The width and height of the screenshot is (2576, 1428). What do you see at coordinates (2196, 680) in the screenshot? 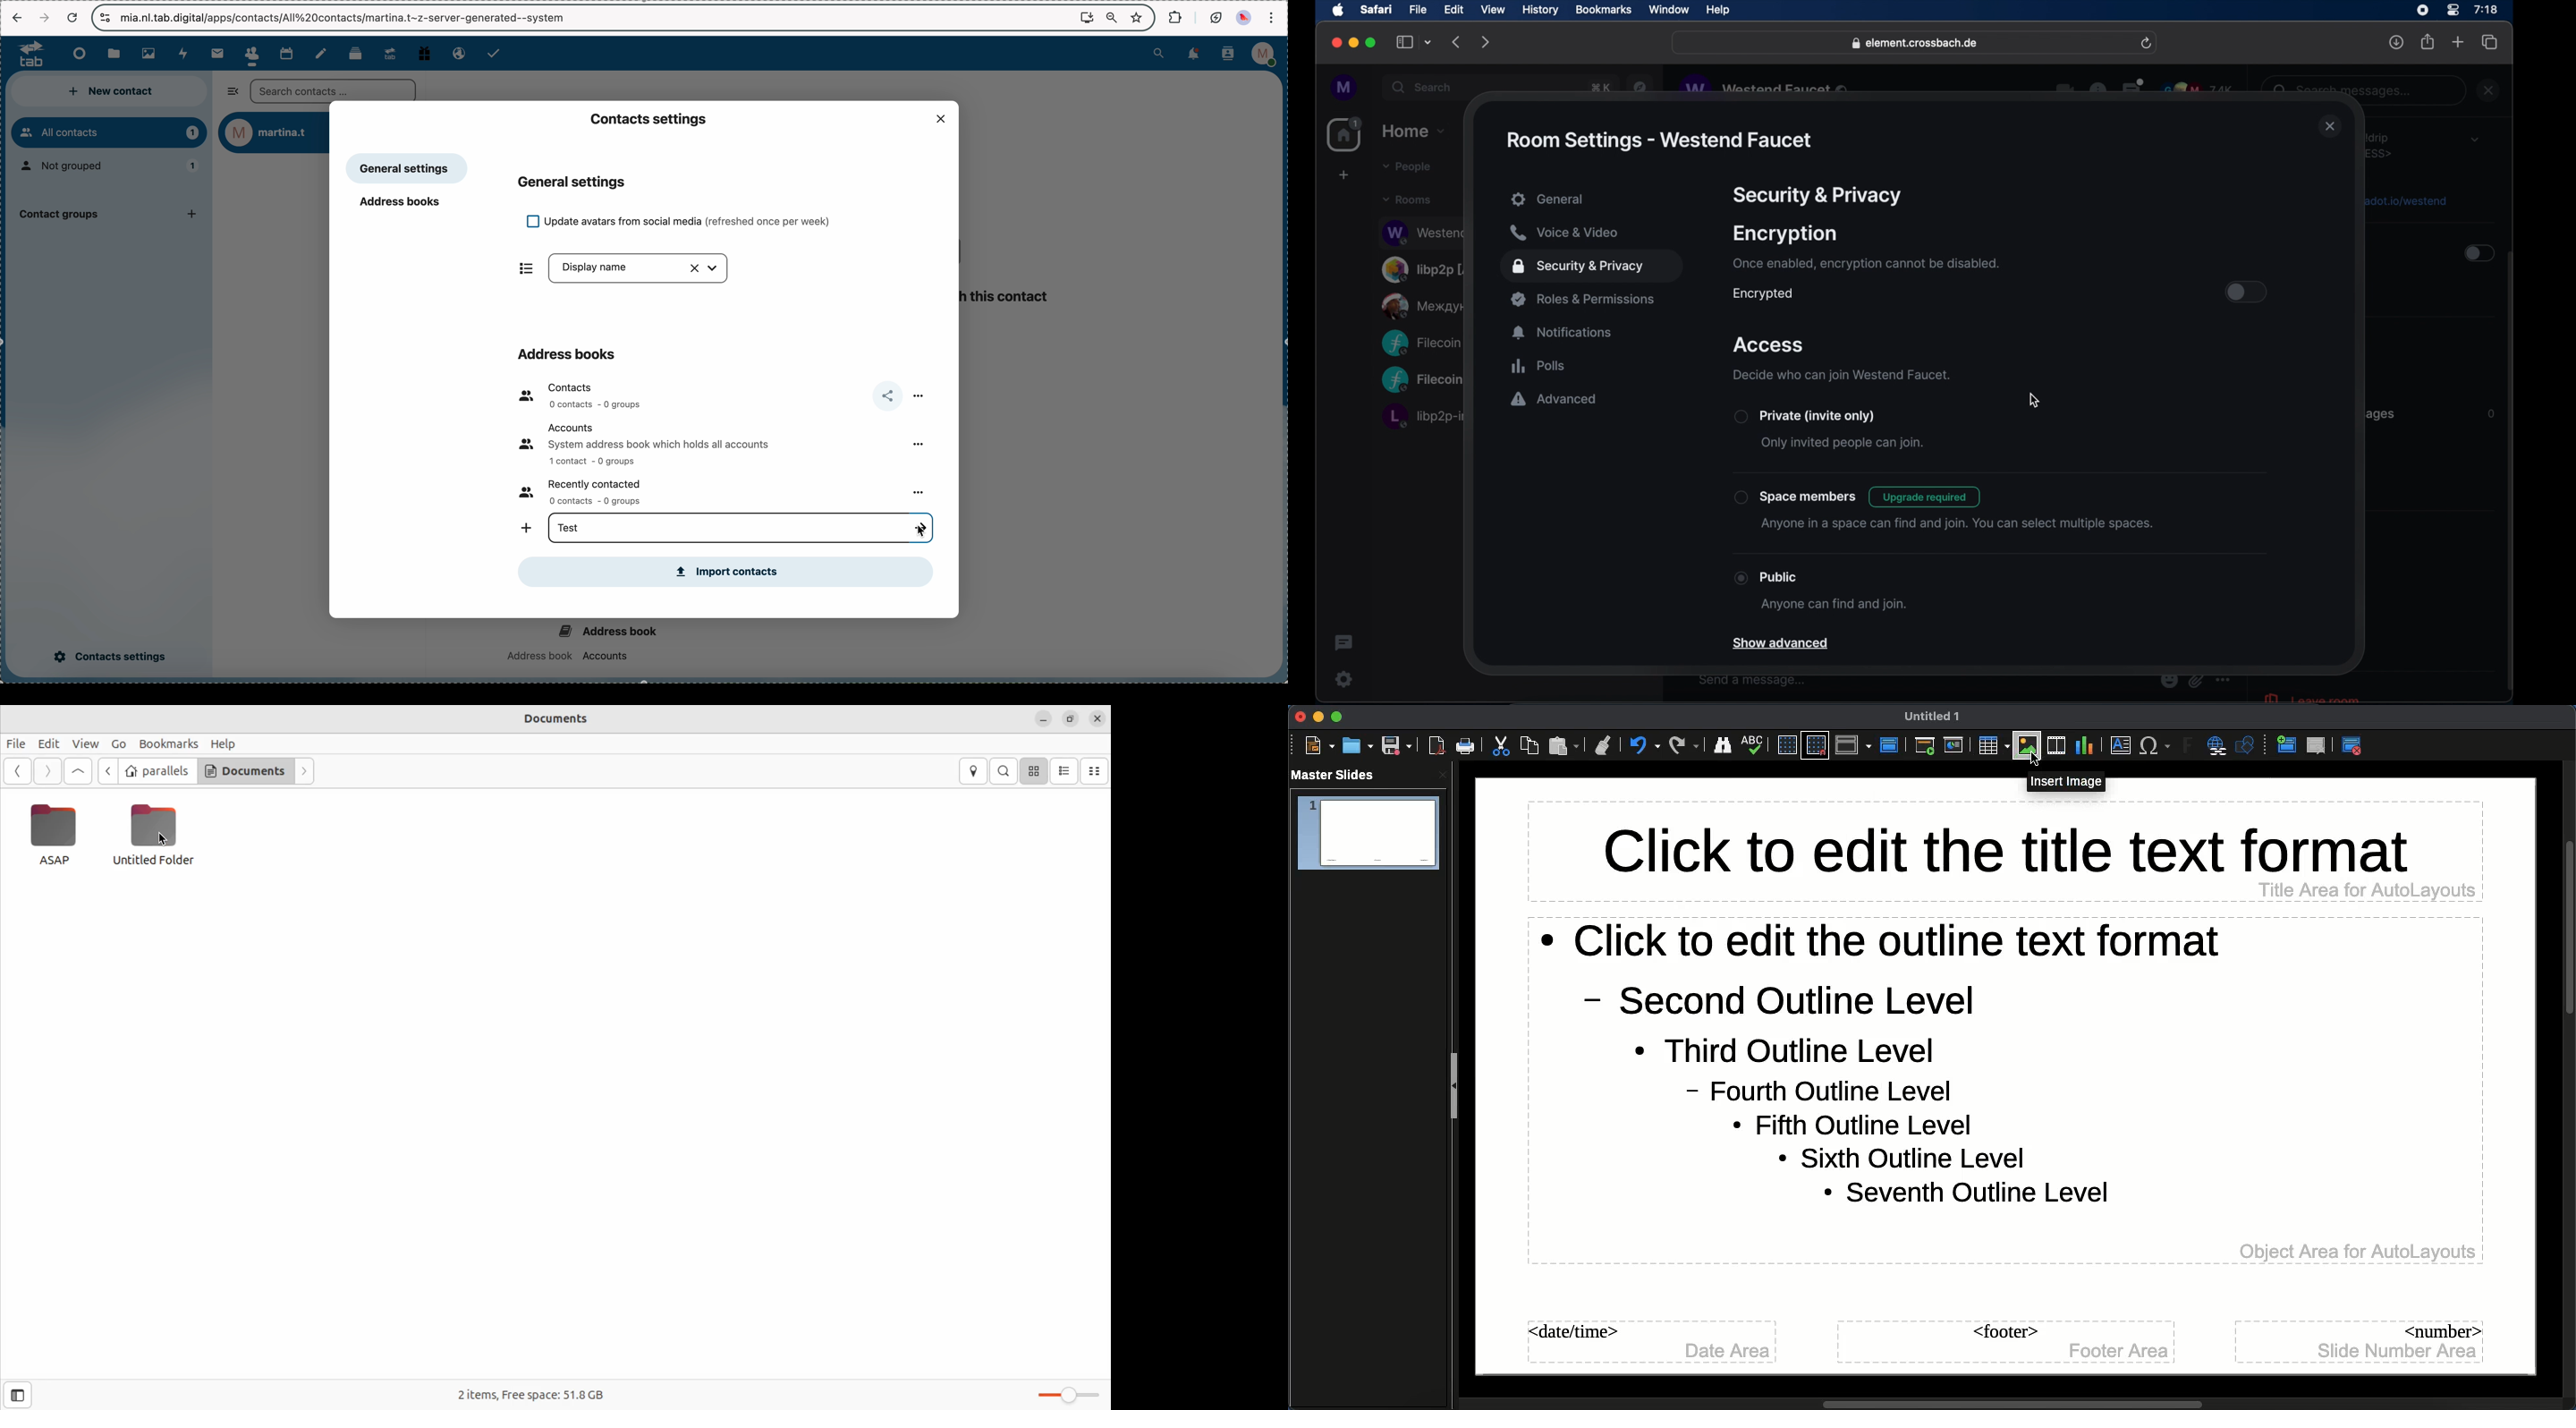
I see `obscure icon` at bounding box center [2196, 680].